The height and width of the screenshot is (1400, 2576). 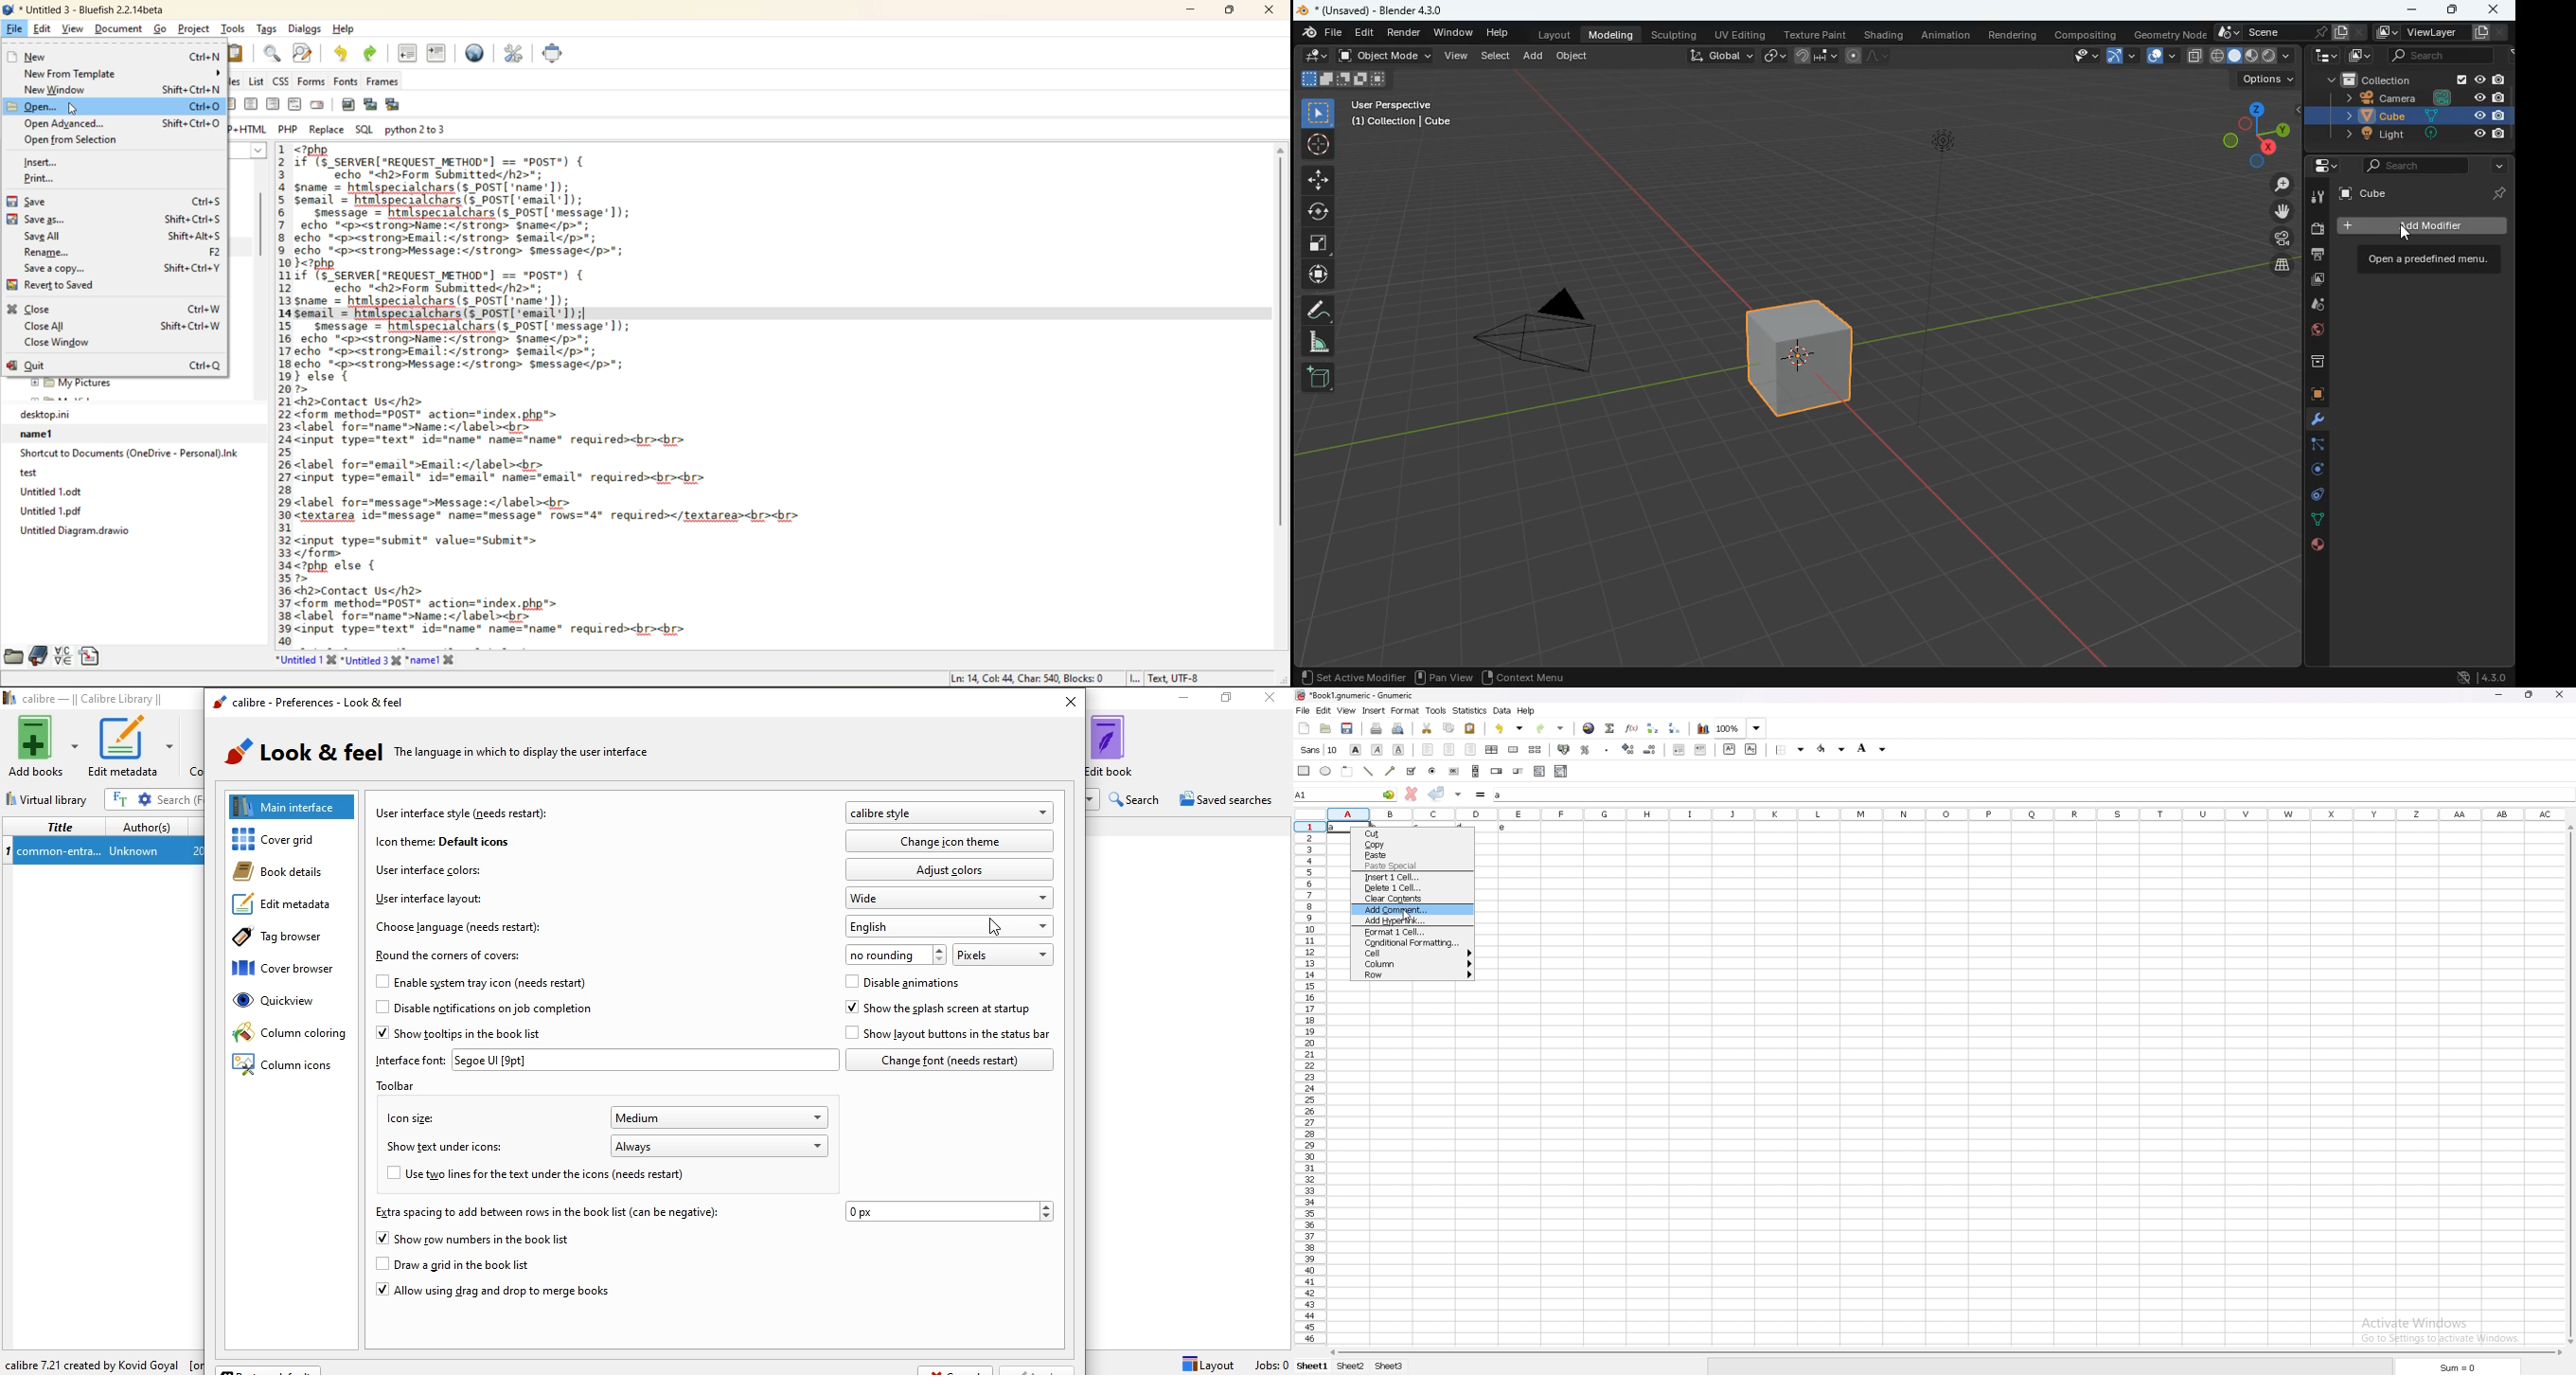 What do you see at coordinates (1317, 378) in the screenshot?
I see `add` at bounding box center [1317, 378].